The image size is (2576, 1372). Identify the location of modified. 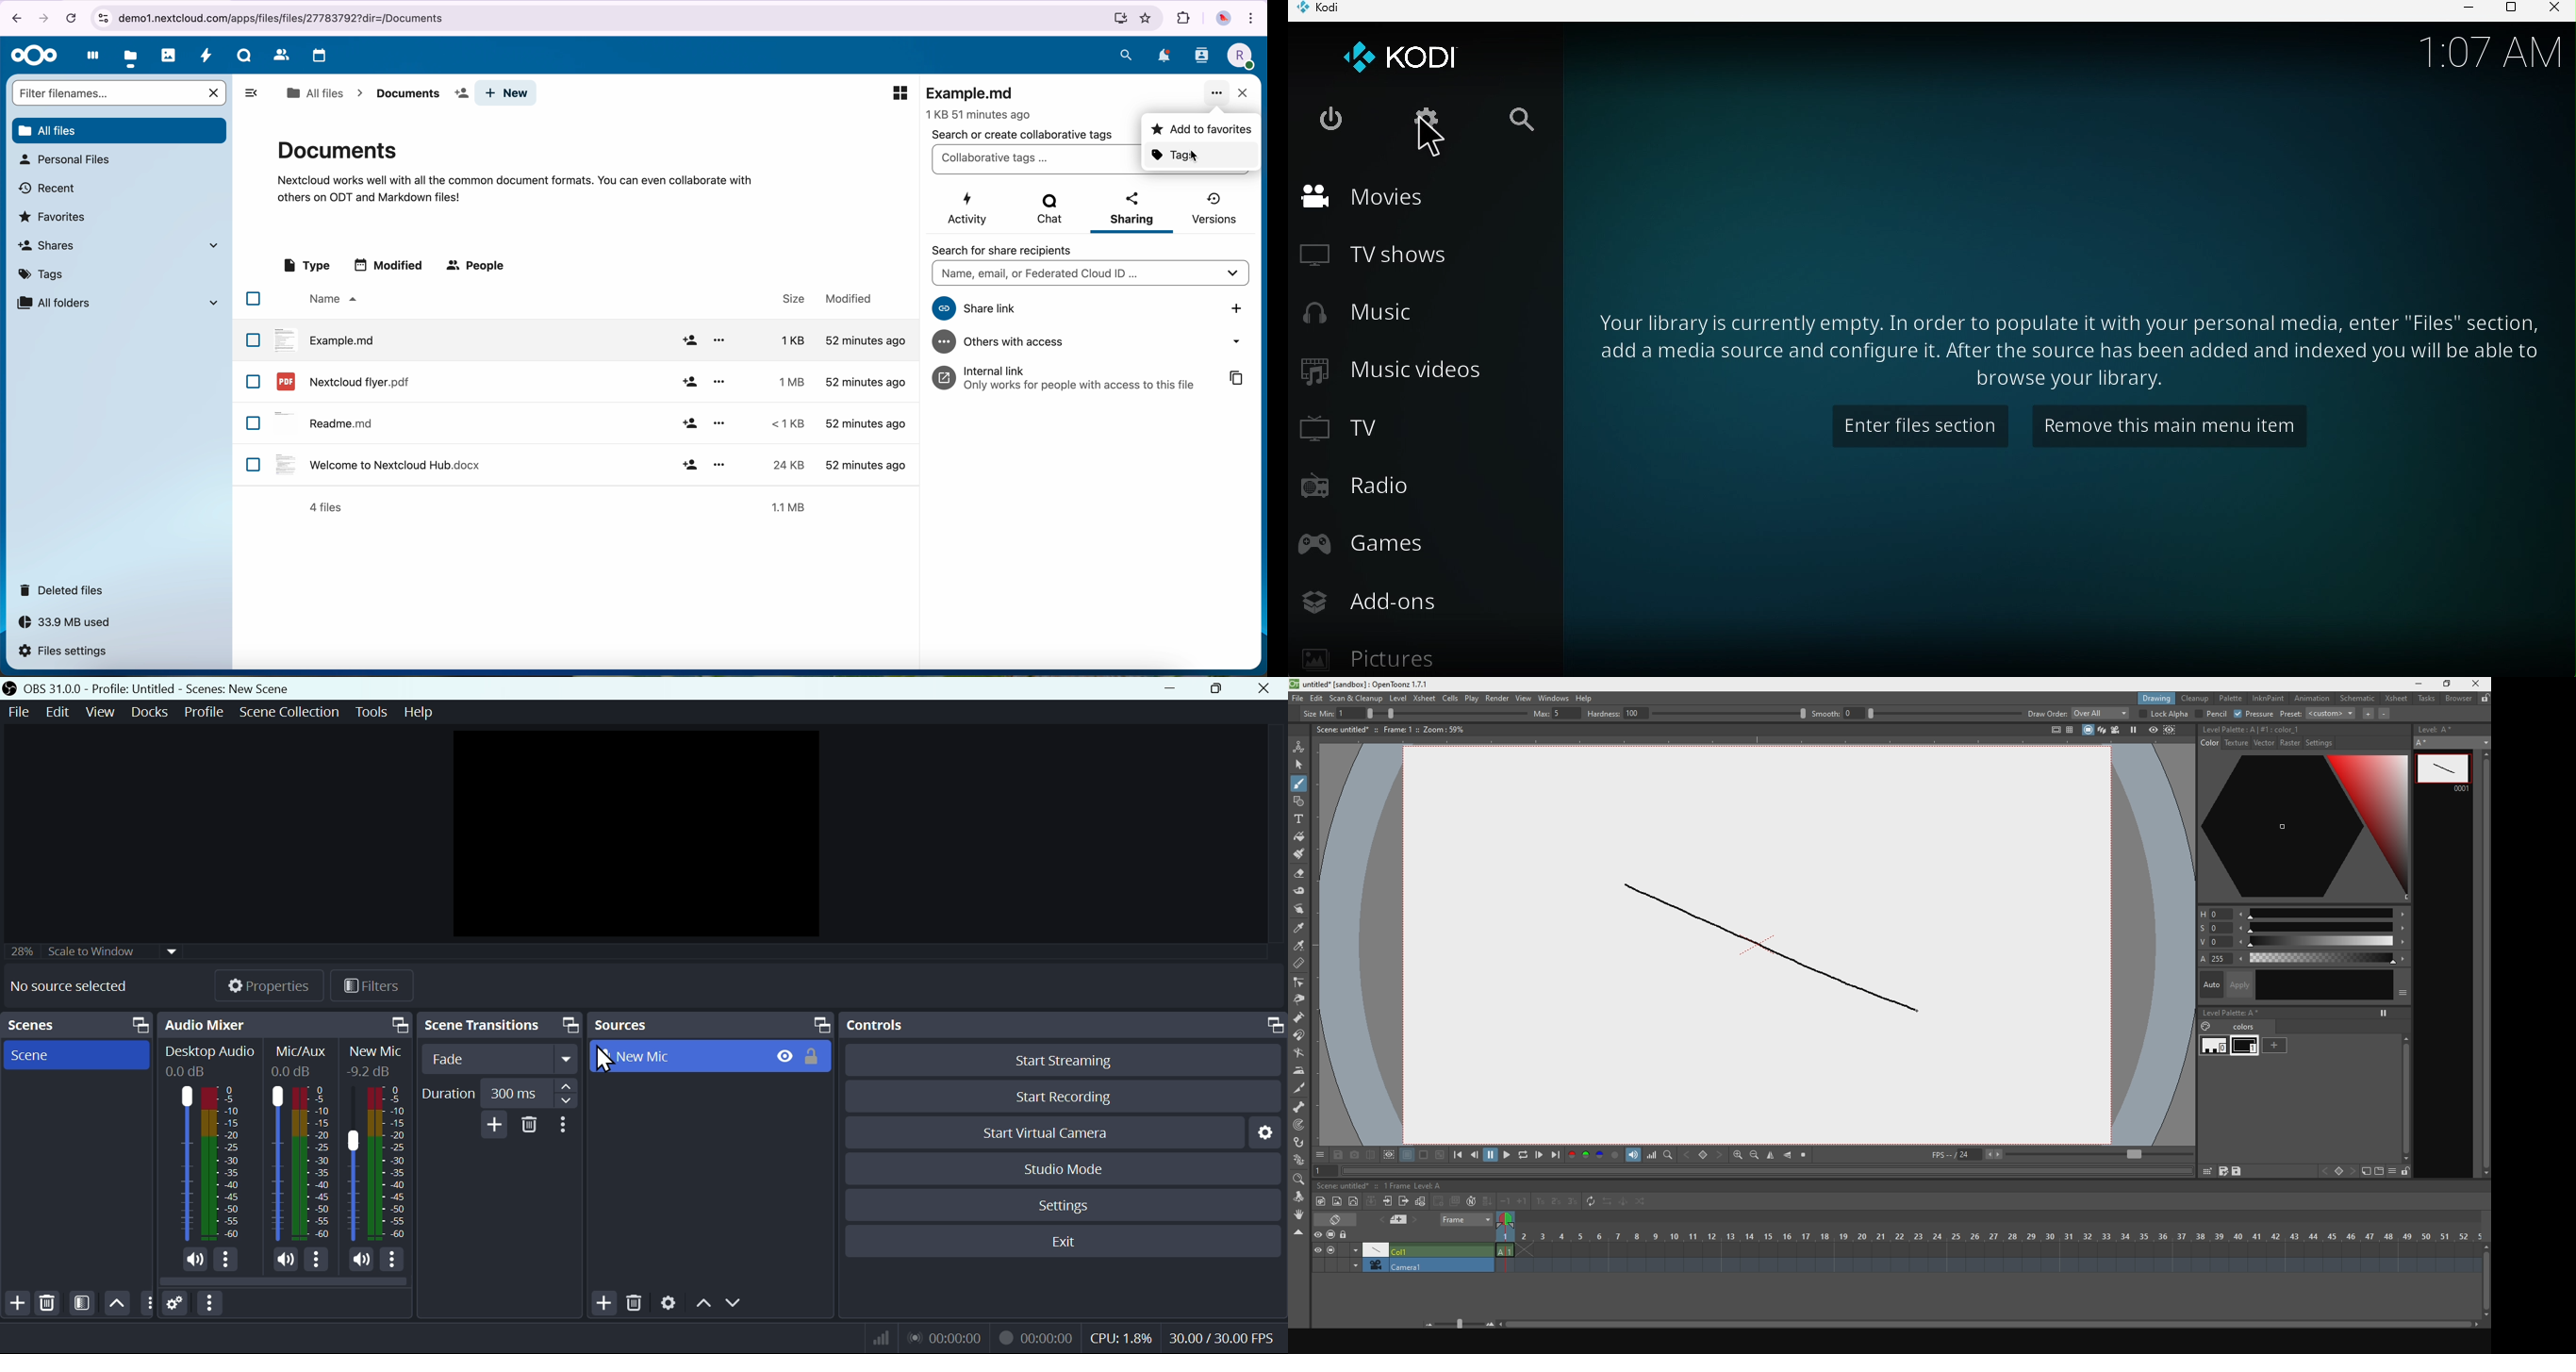
(866, 425).